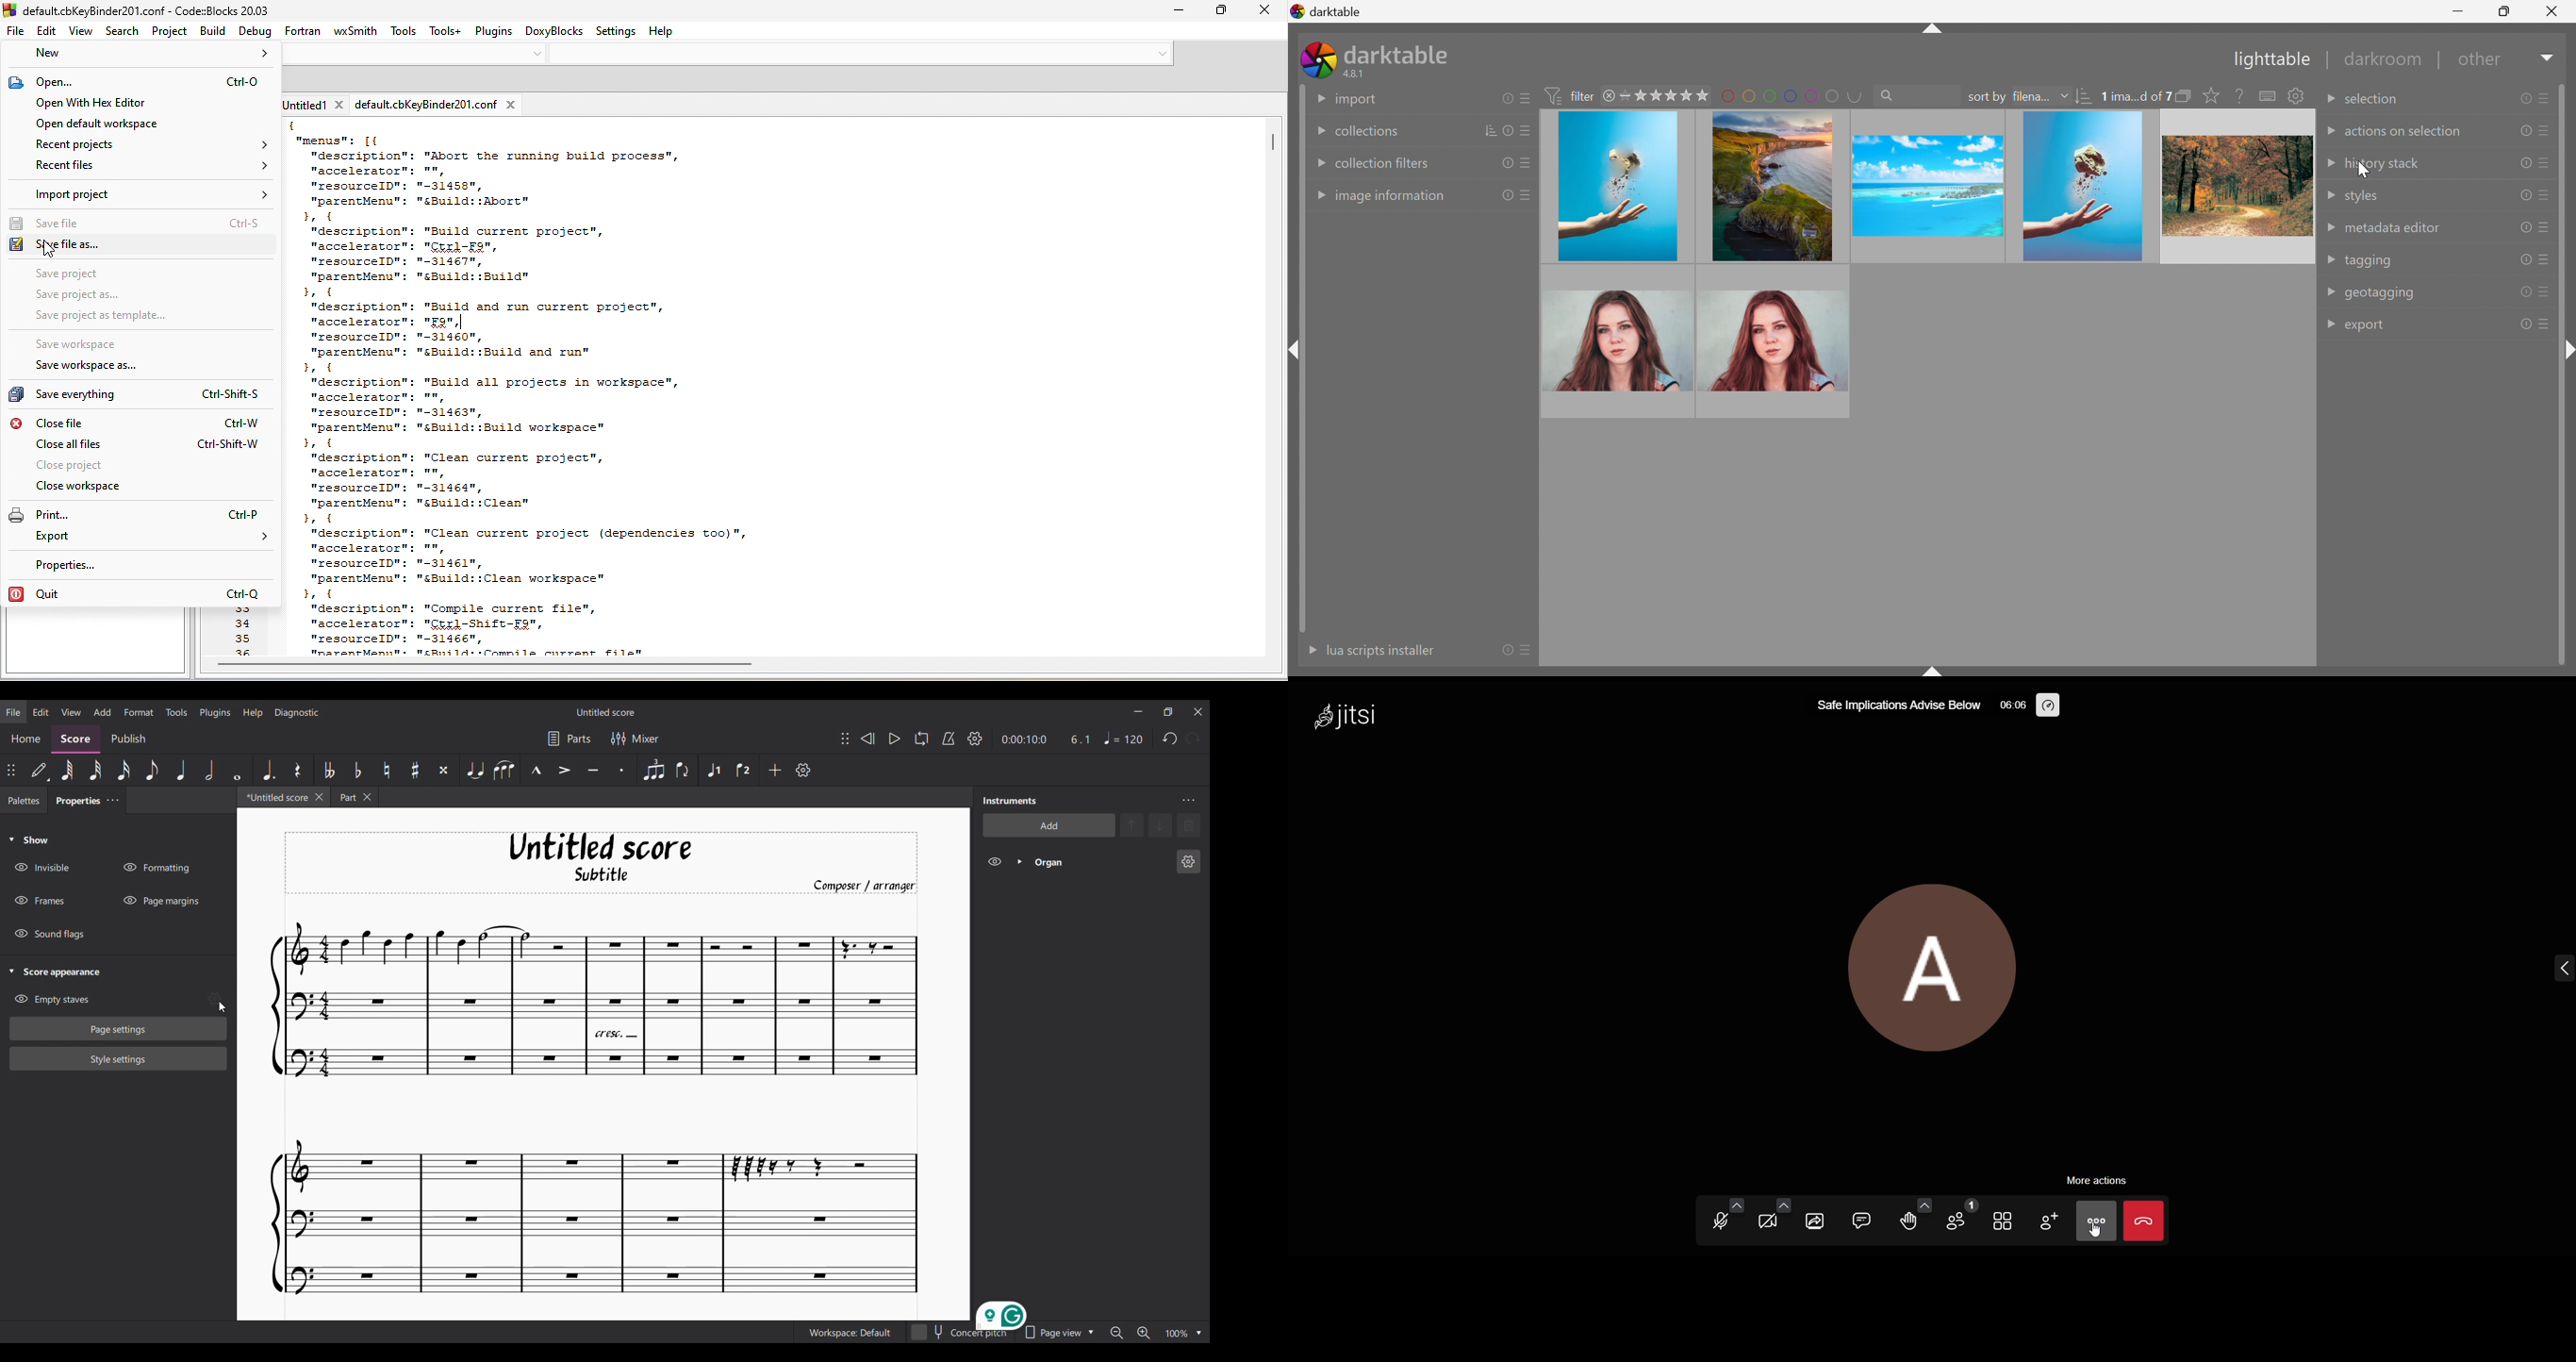  Describe the element at coordinates (112, 800) in the screenshot. I see `Close/Undock Properties tab` at that location.